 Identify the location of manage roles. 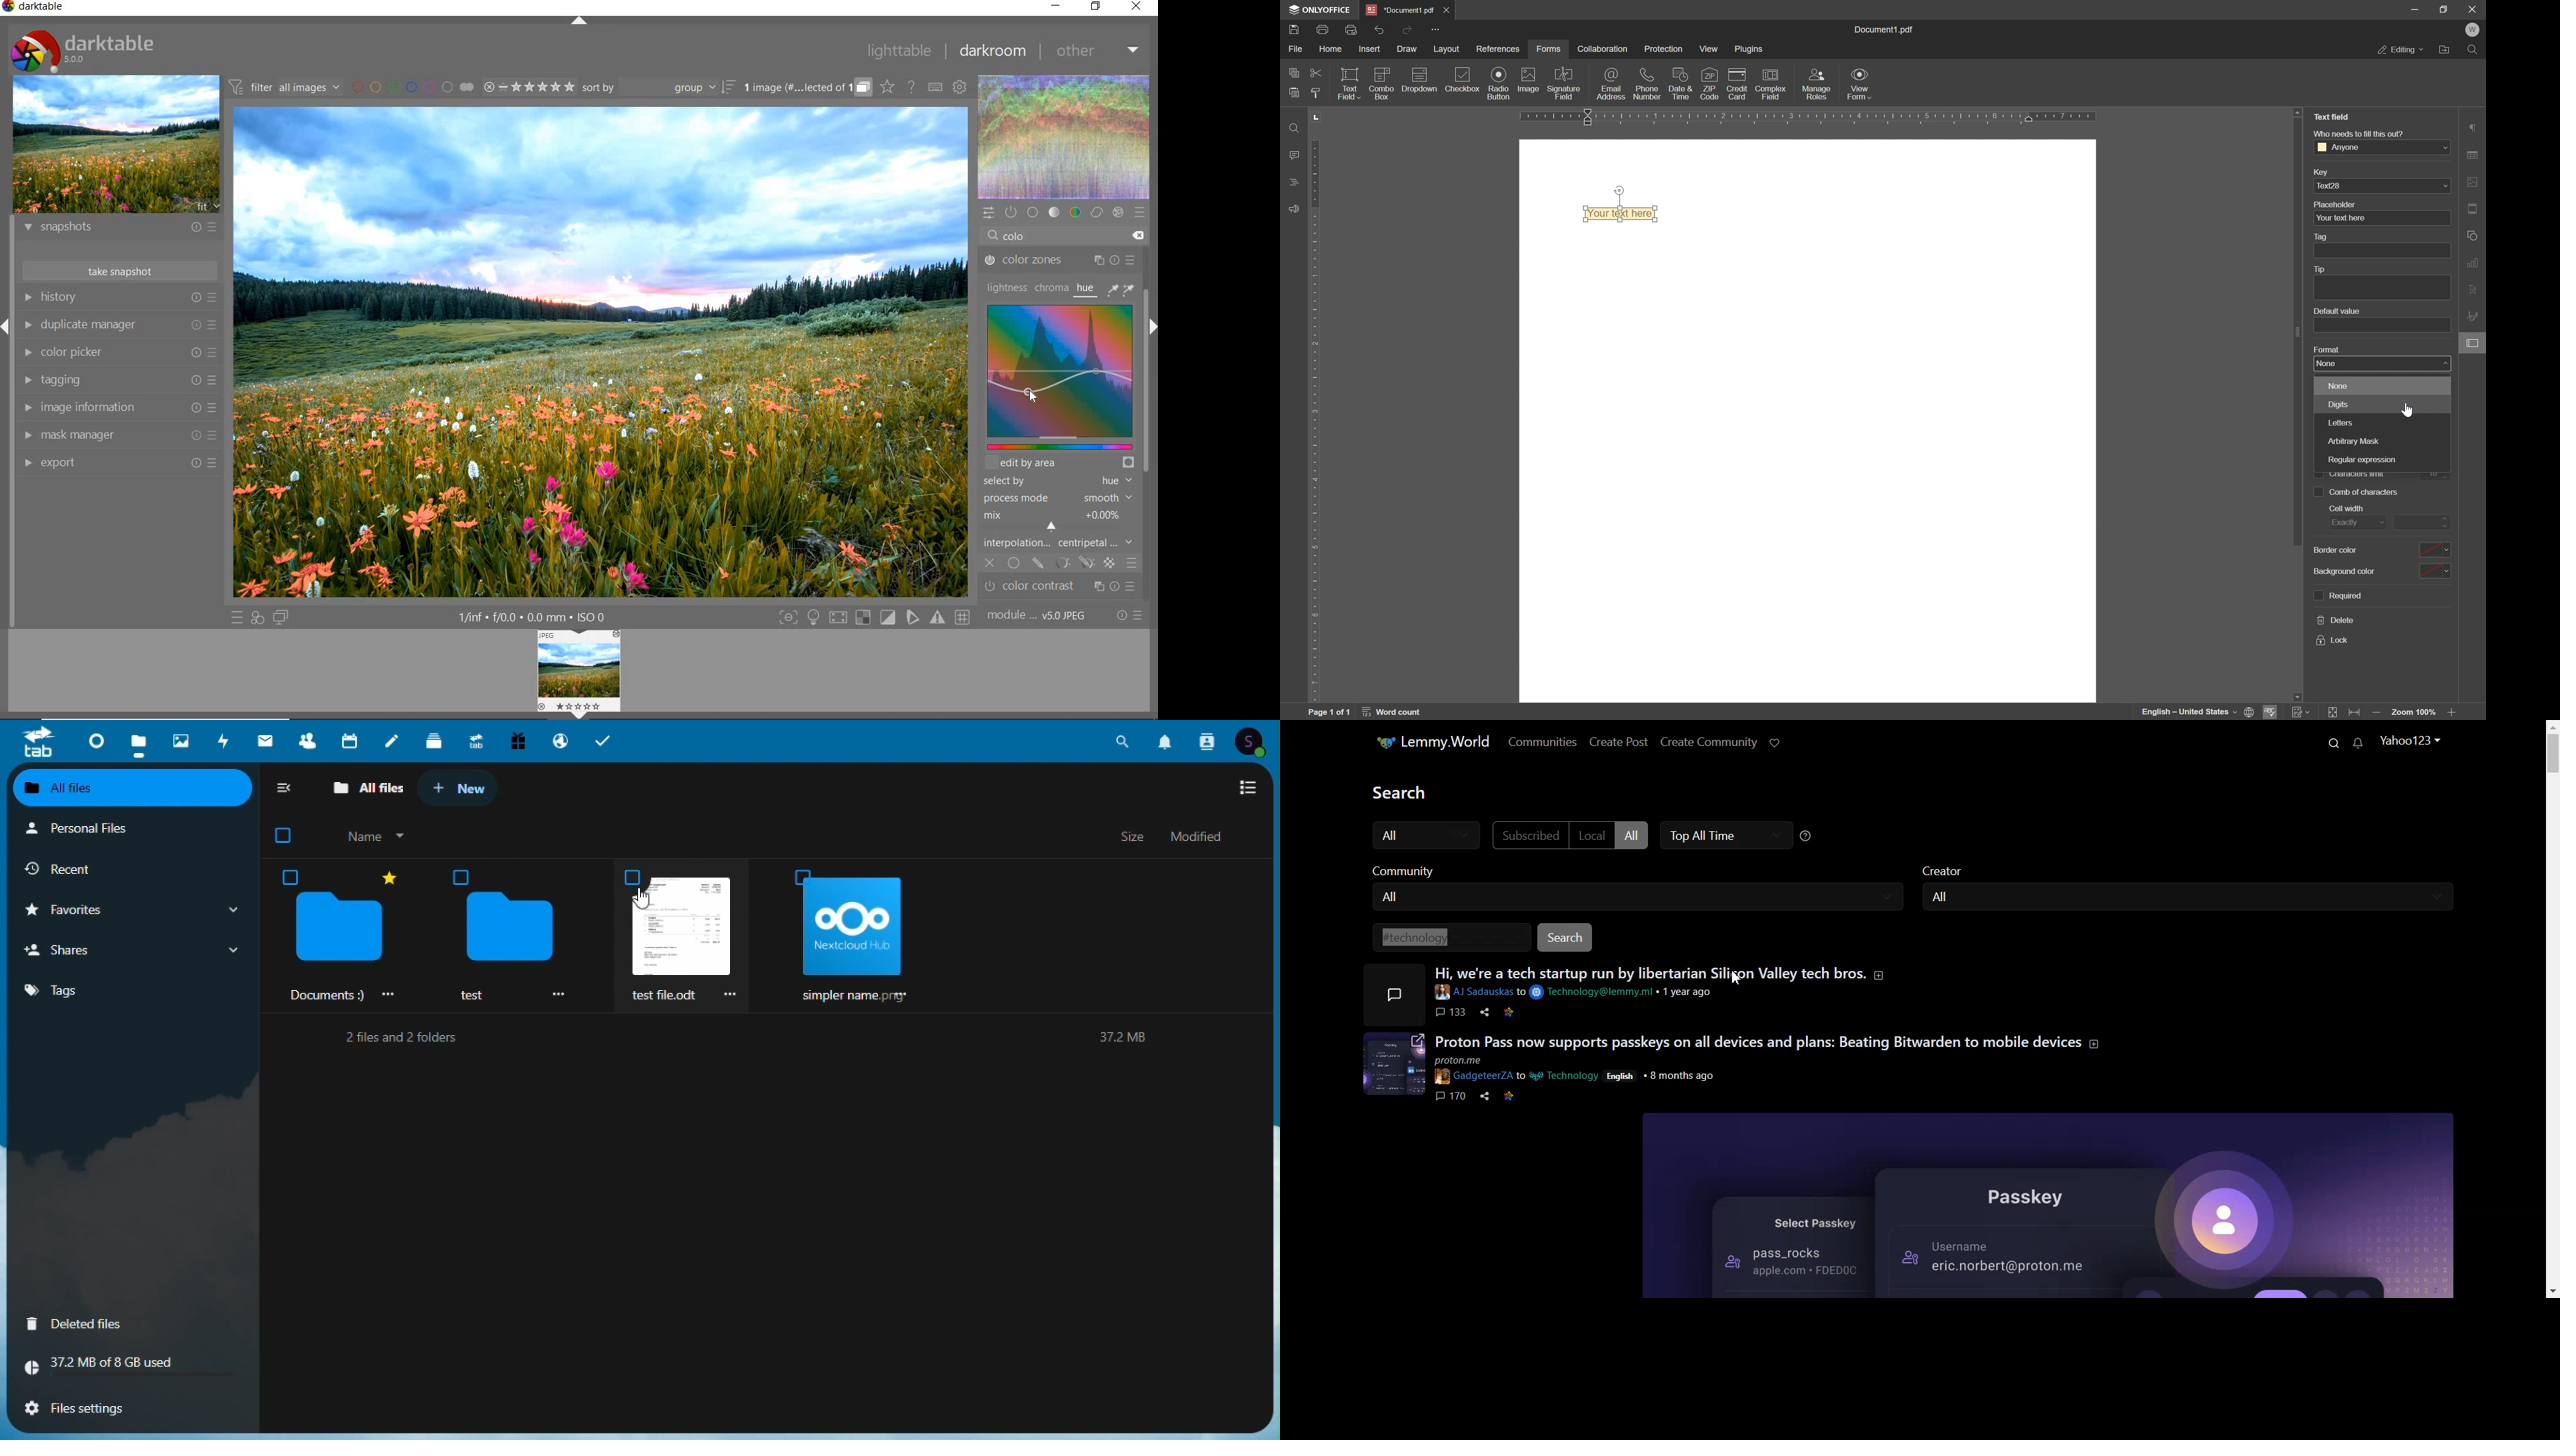
(1818, 83).